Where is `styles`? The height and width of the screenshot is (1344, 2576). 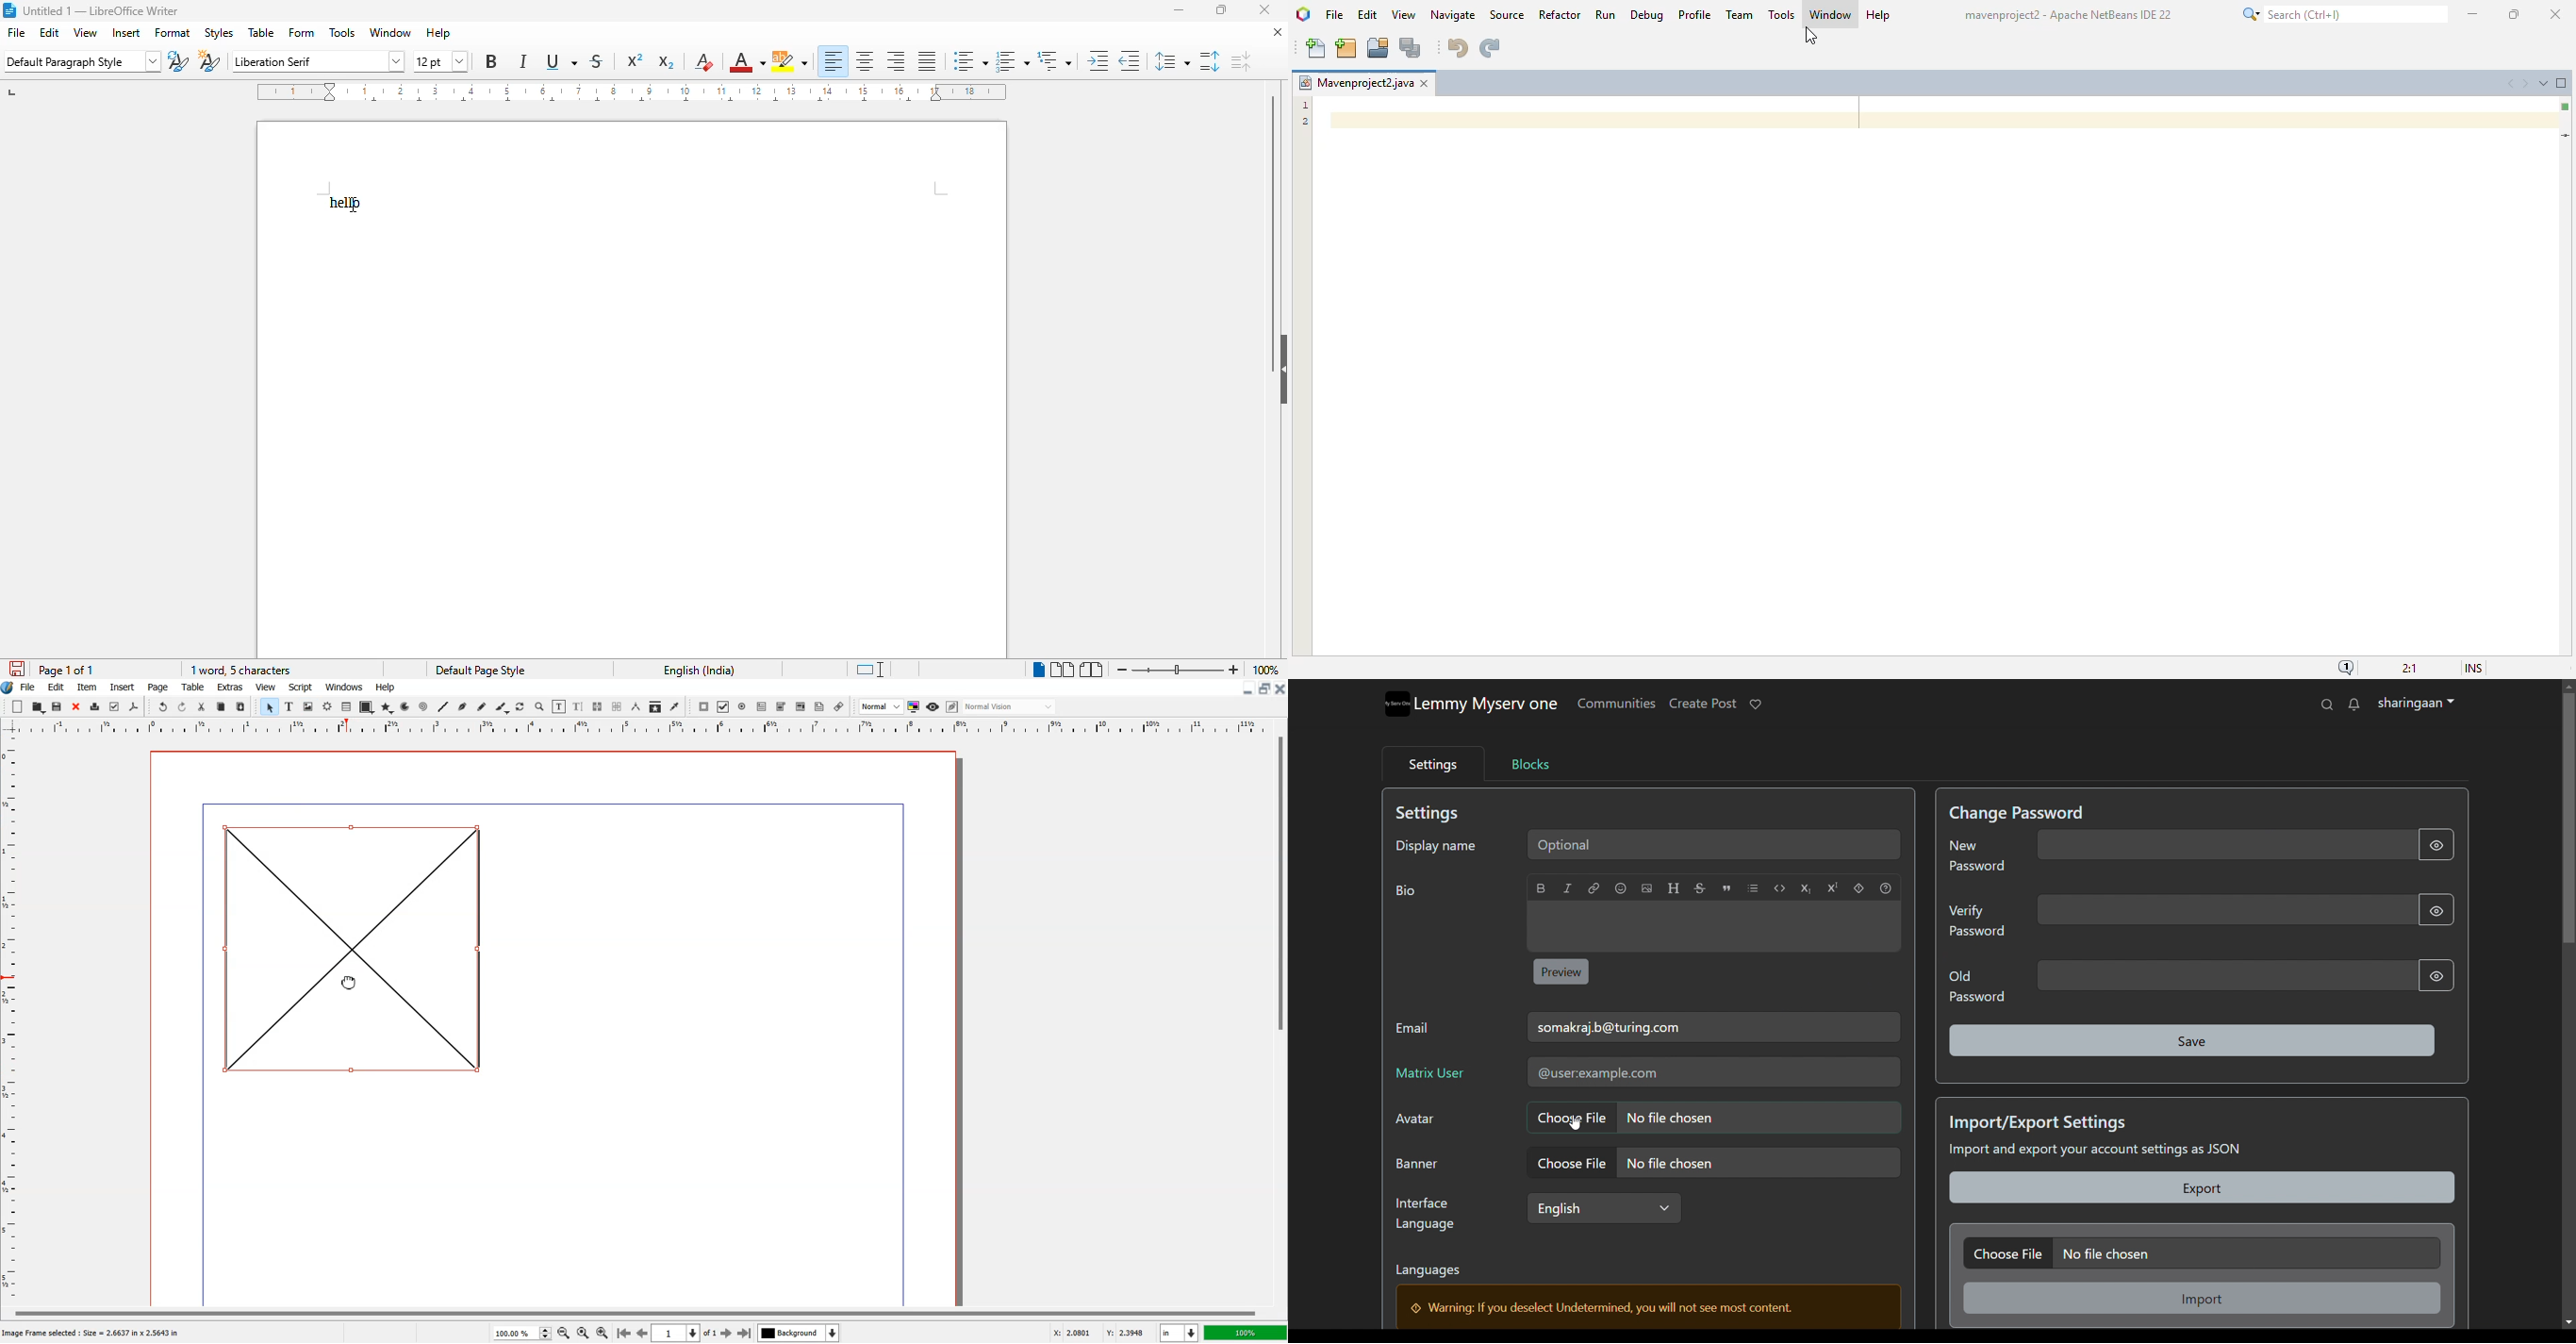 styles is located at coordinates (220, 34).